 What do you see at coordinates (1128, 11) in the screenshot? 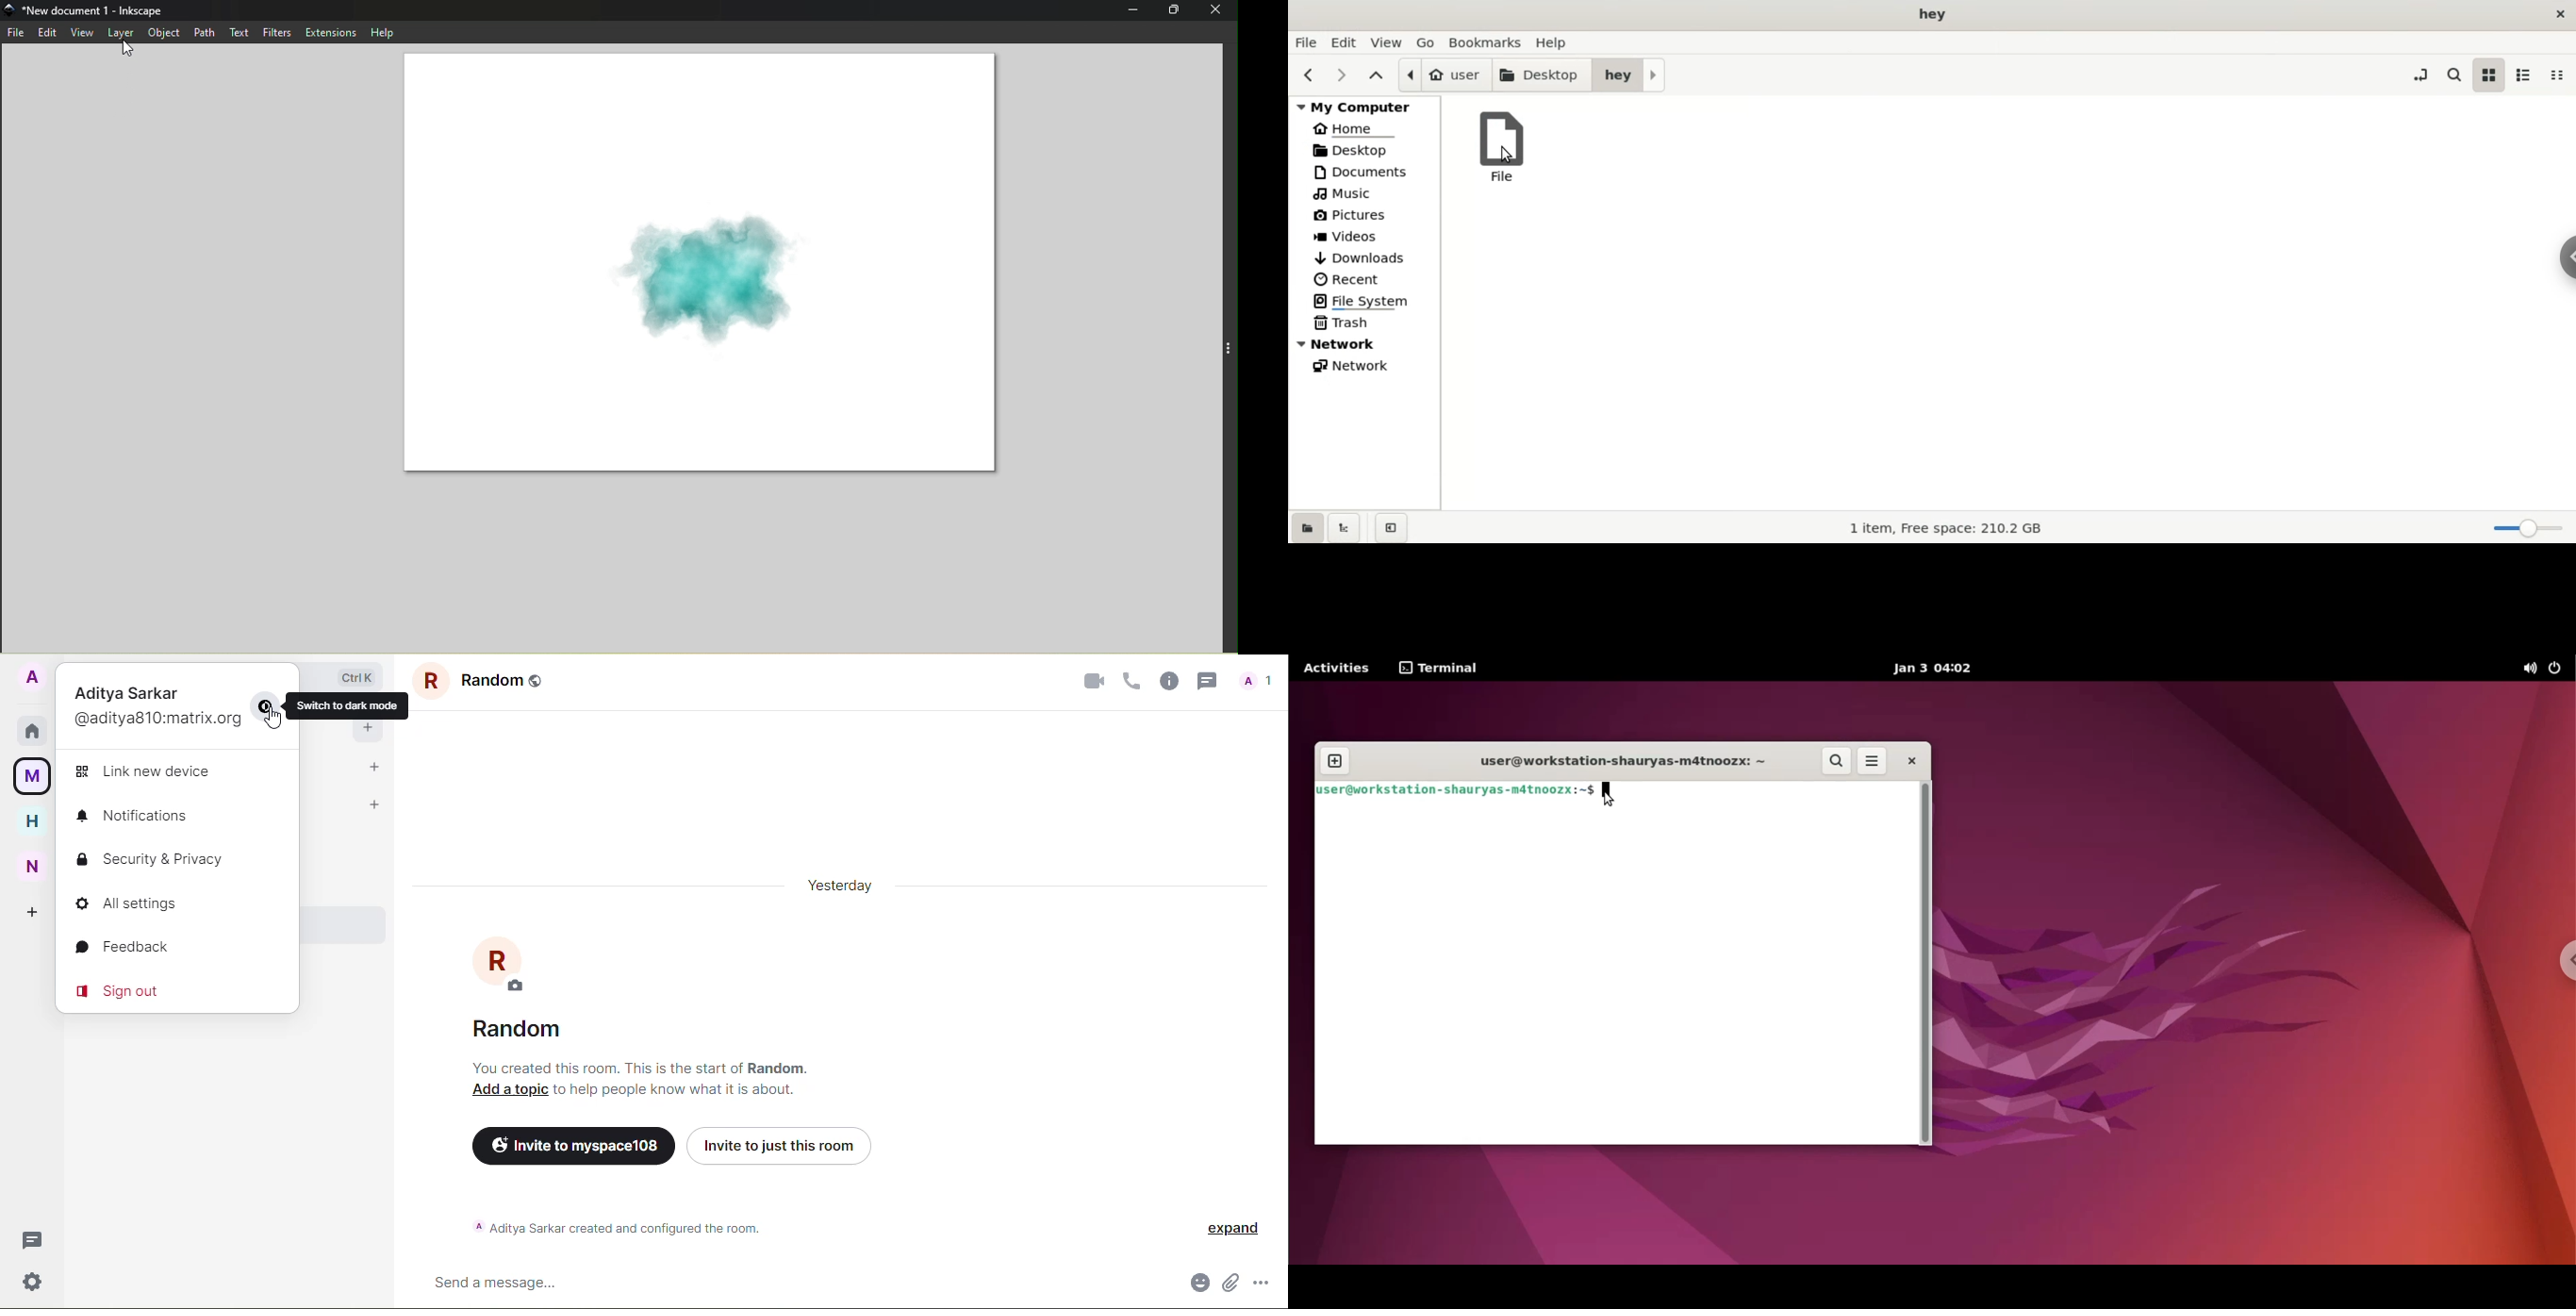
I see `Minimize` at bounding box center [1128, 11].